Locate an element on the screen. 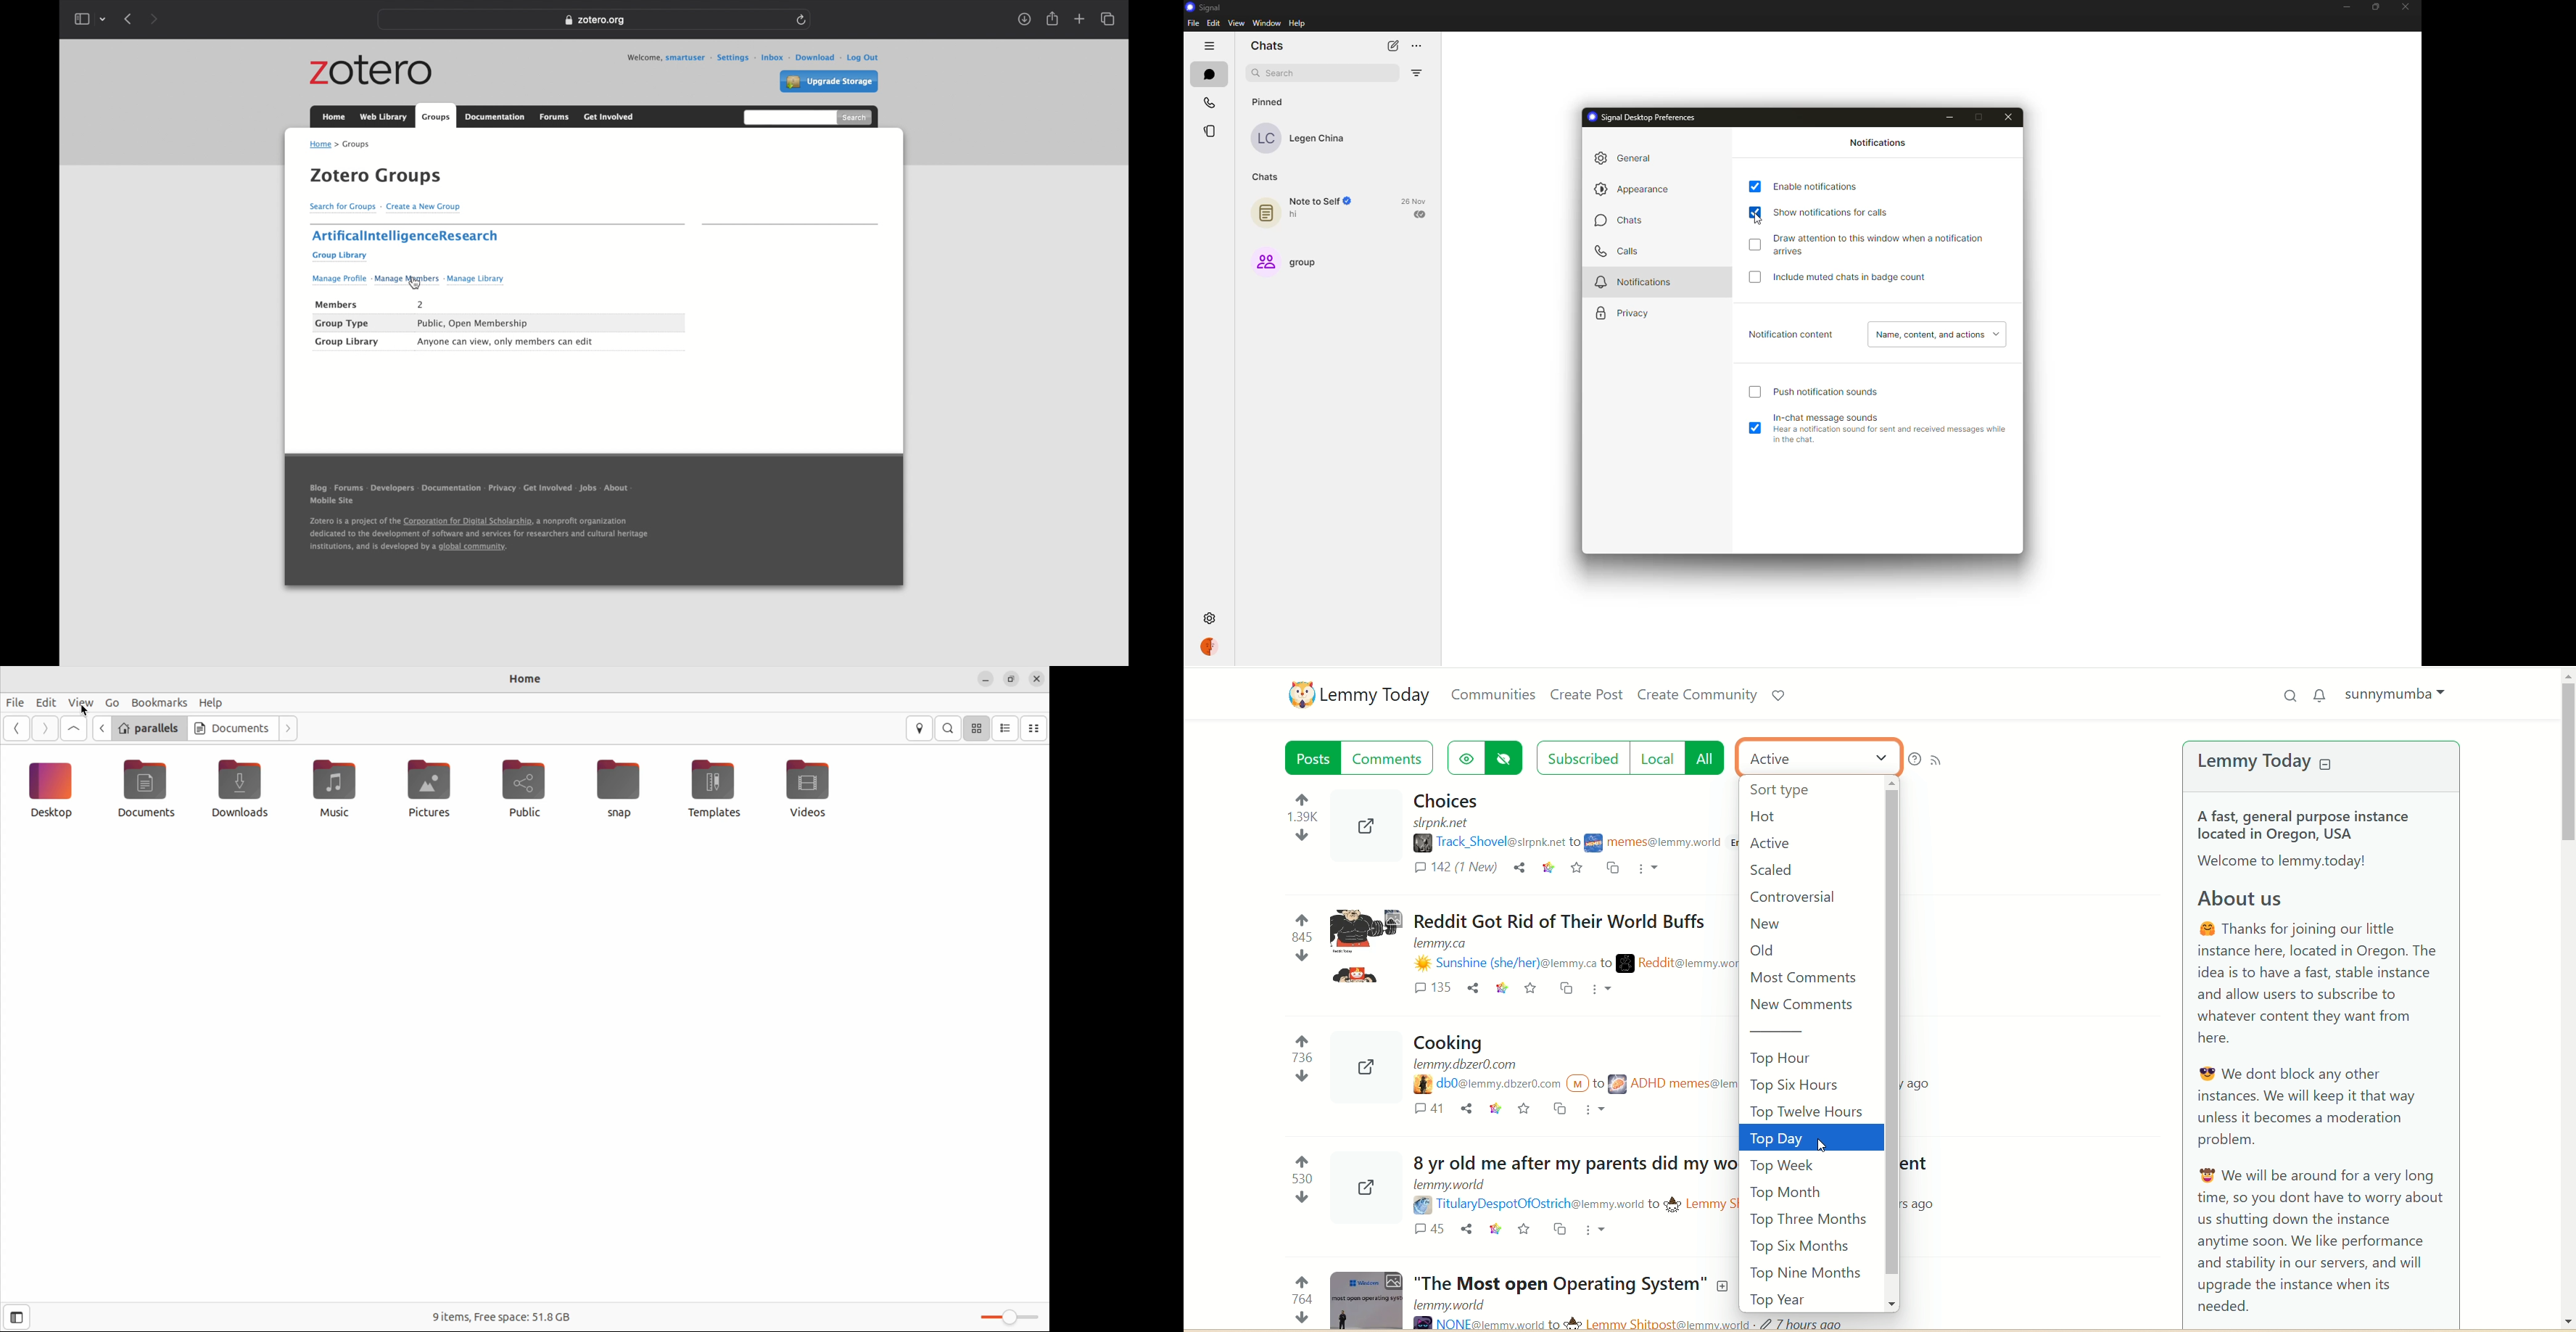  close is located at coordinates (2407, 7).